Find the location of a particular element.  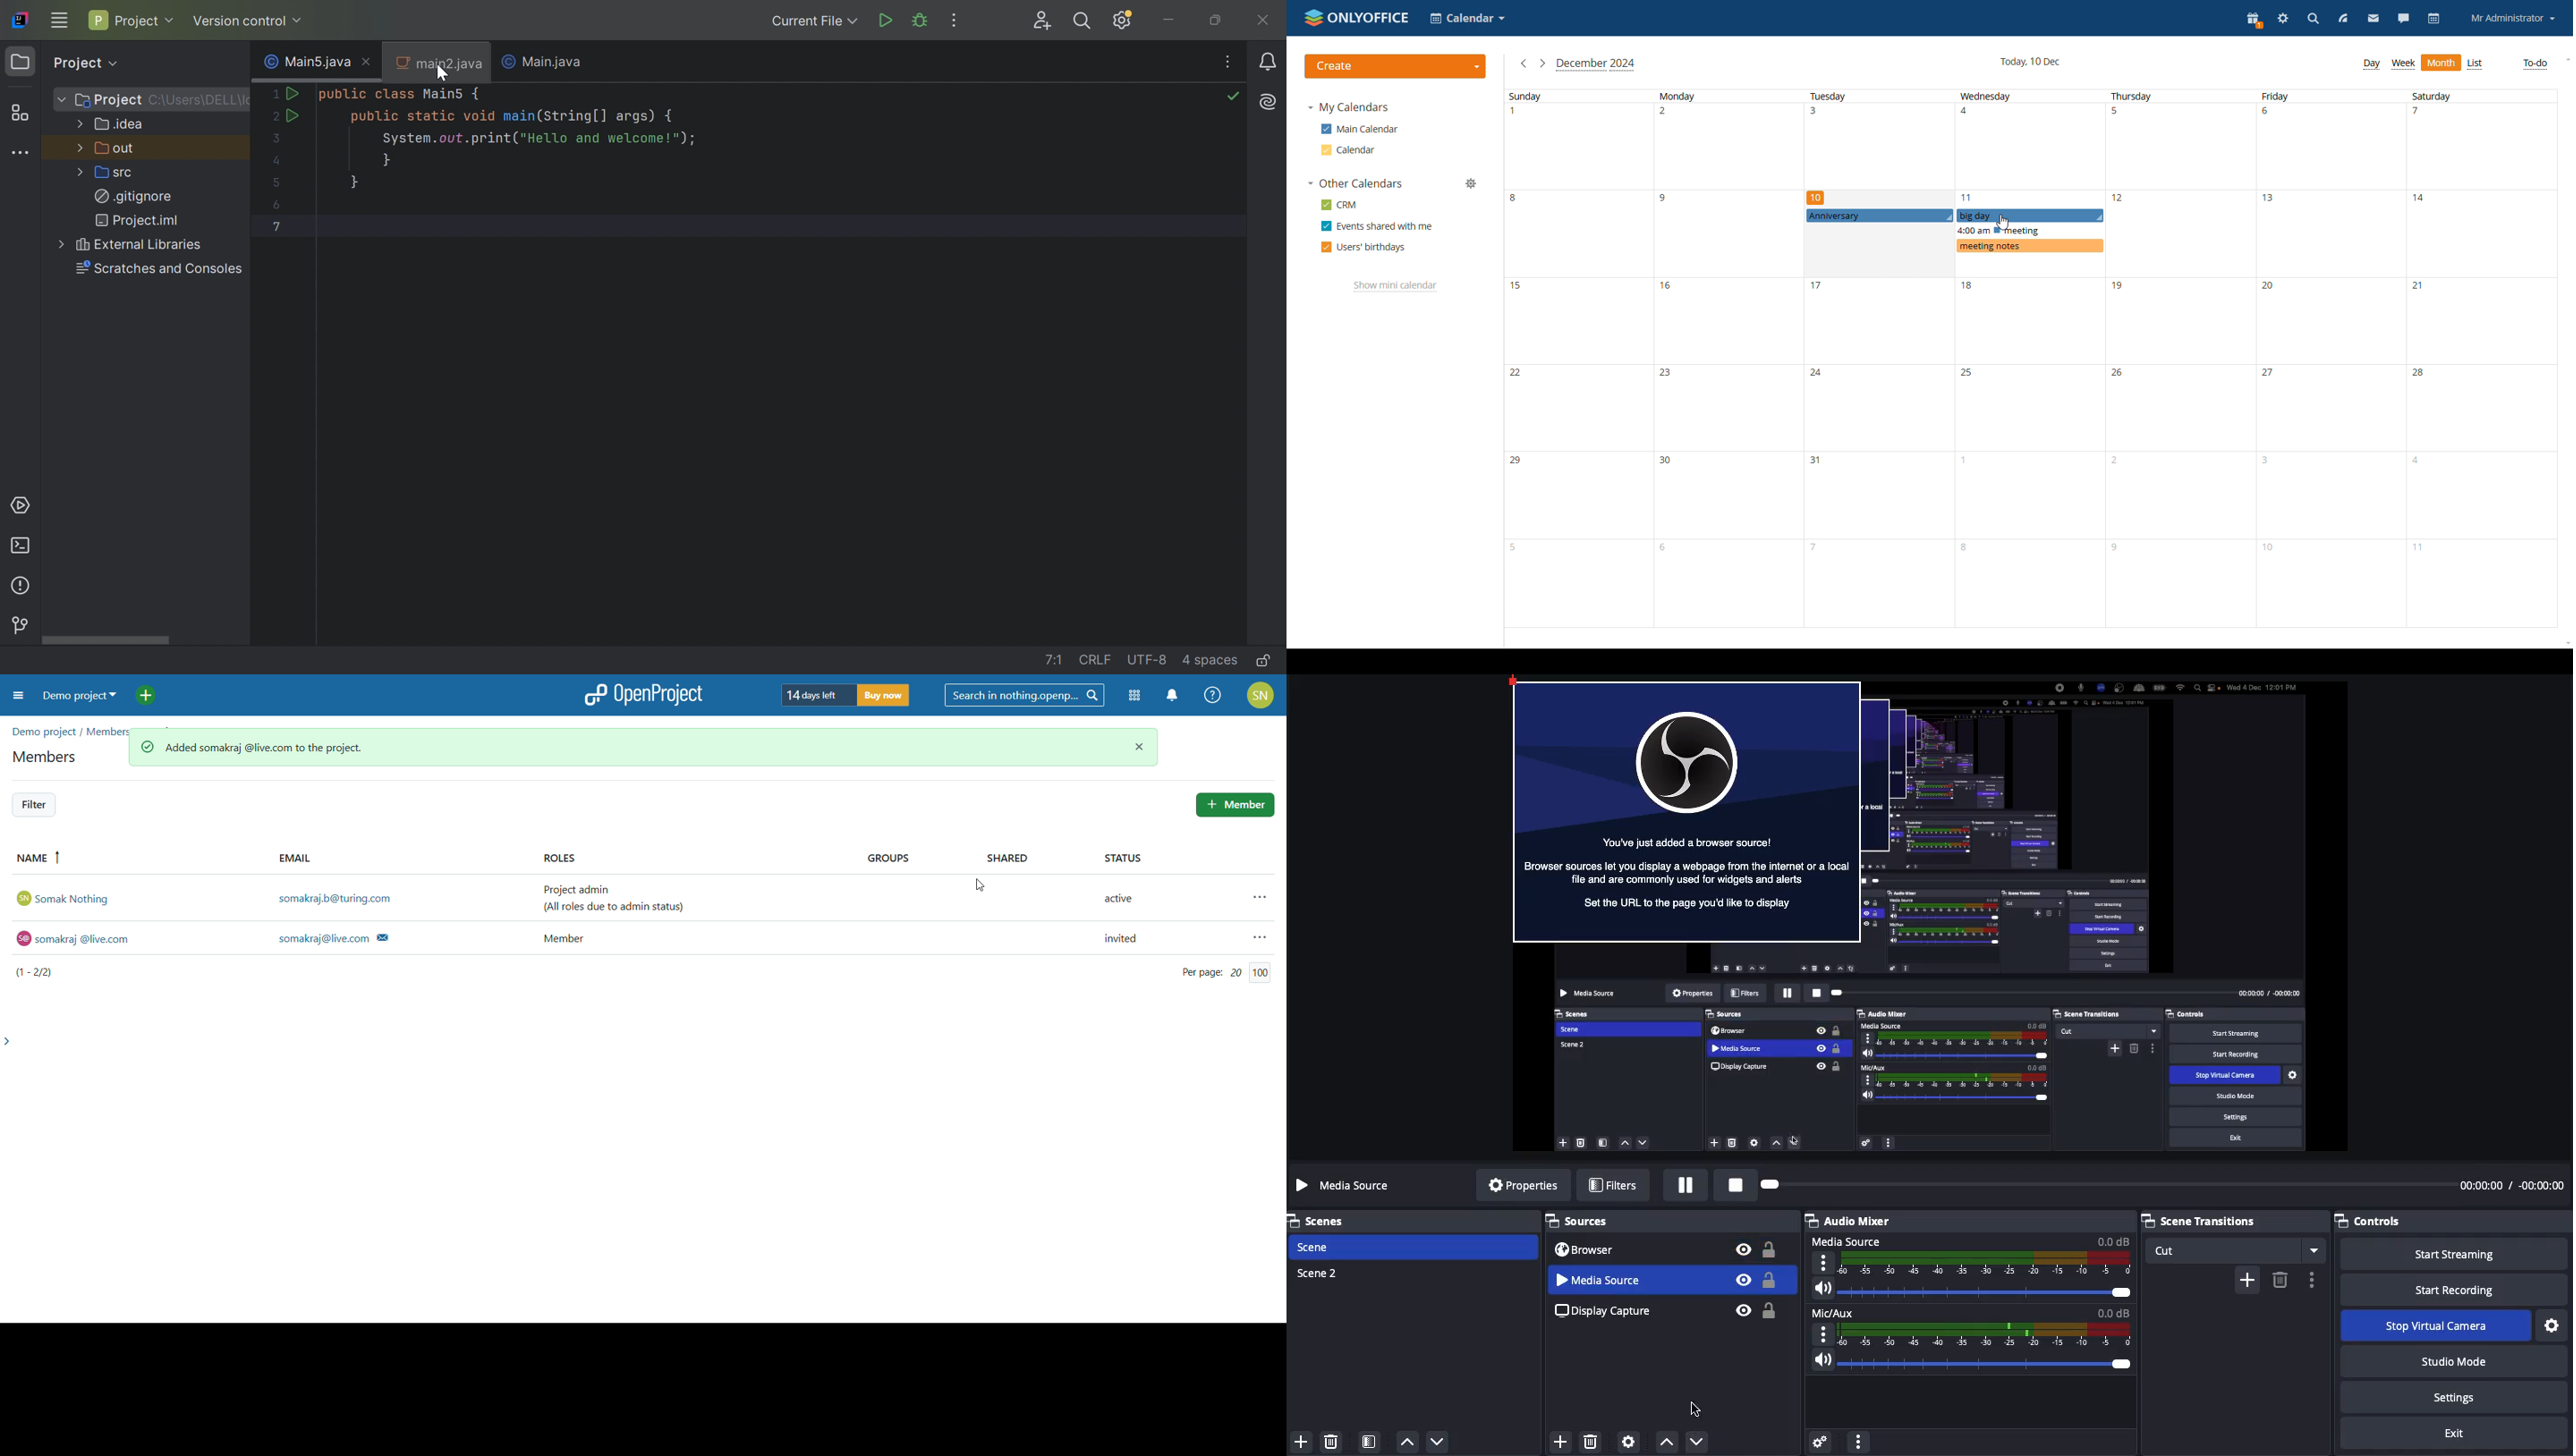

Unlock is located at coordinates (1772, 1281).